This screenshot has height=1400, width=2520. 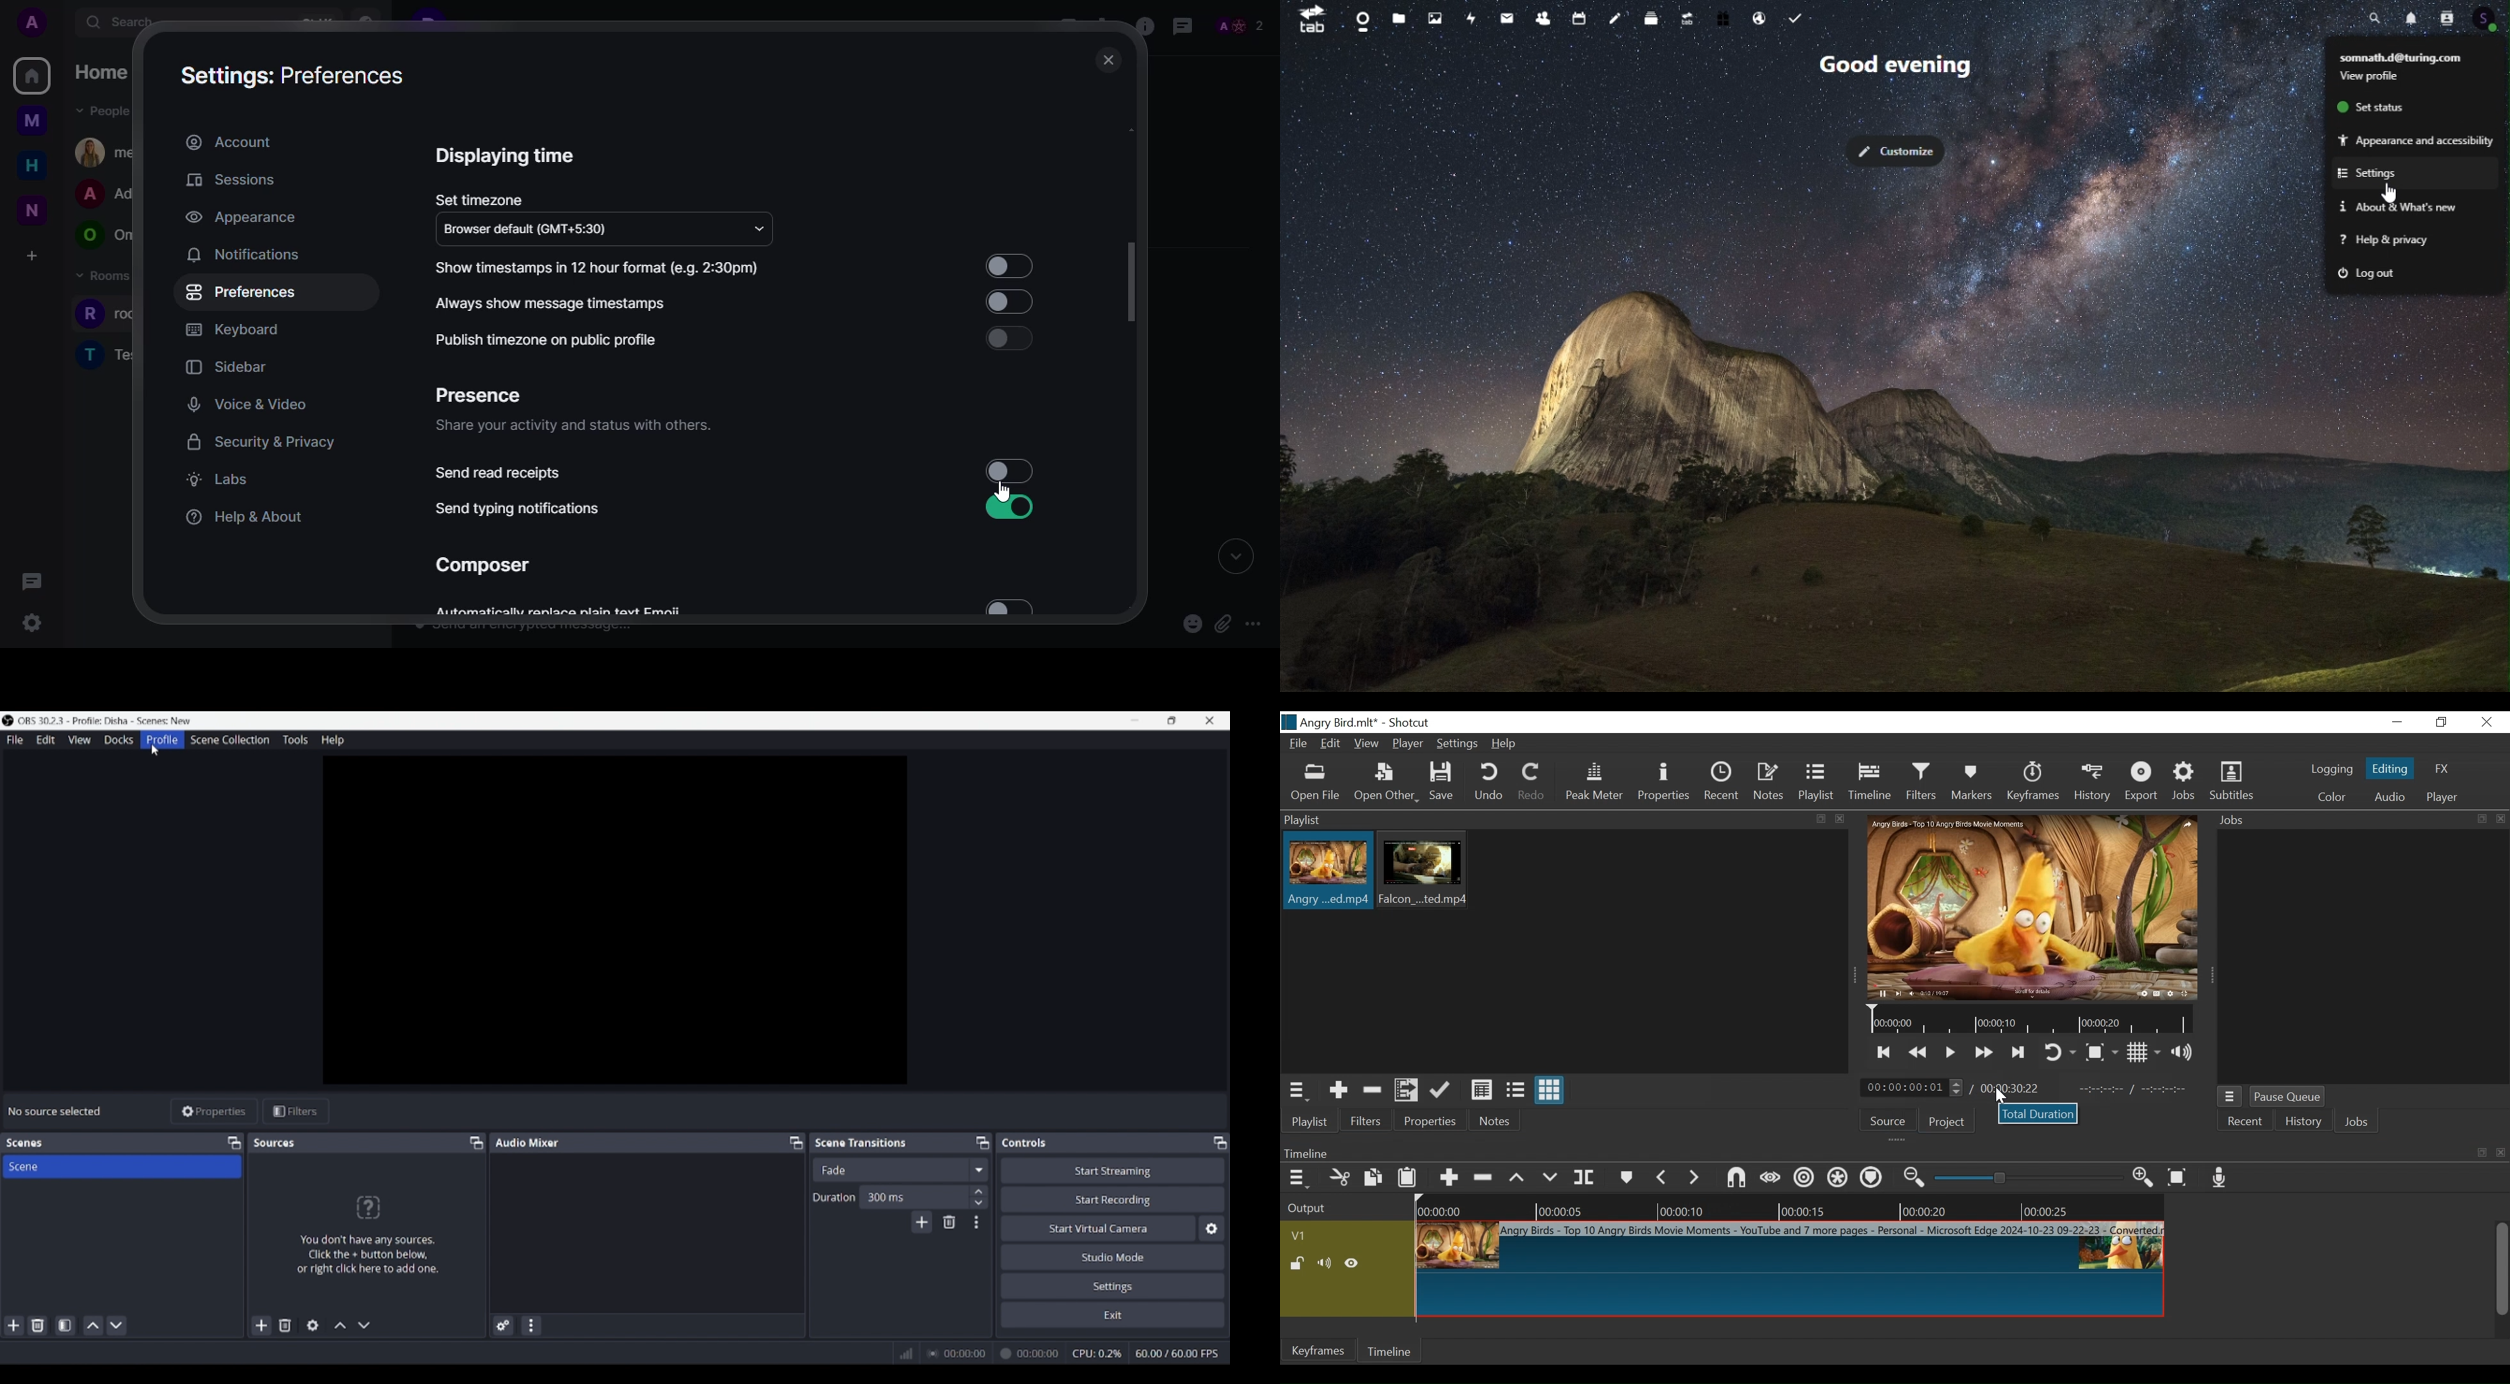 What do you see at coordinates (1212, 1228) in the screenshot?
I see `Configure virtual camera` at bounding box center [1212, 1228].